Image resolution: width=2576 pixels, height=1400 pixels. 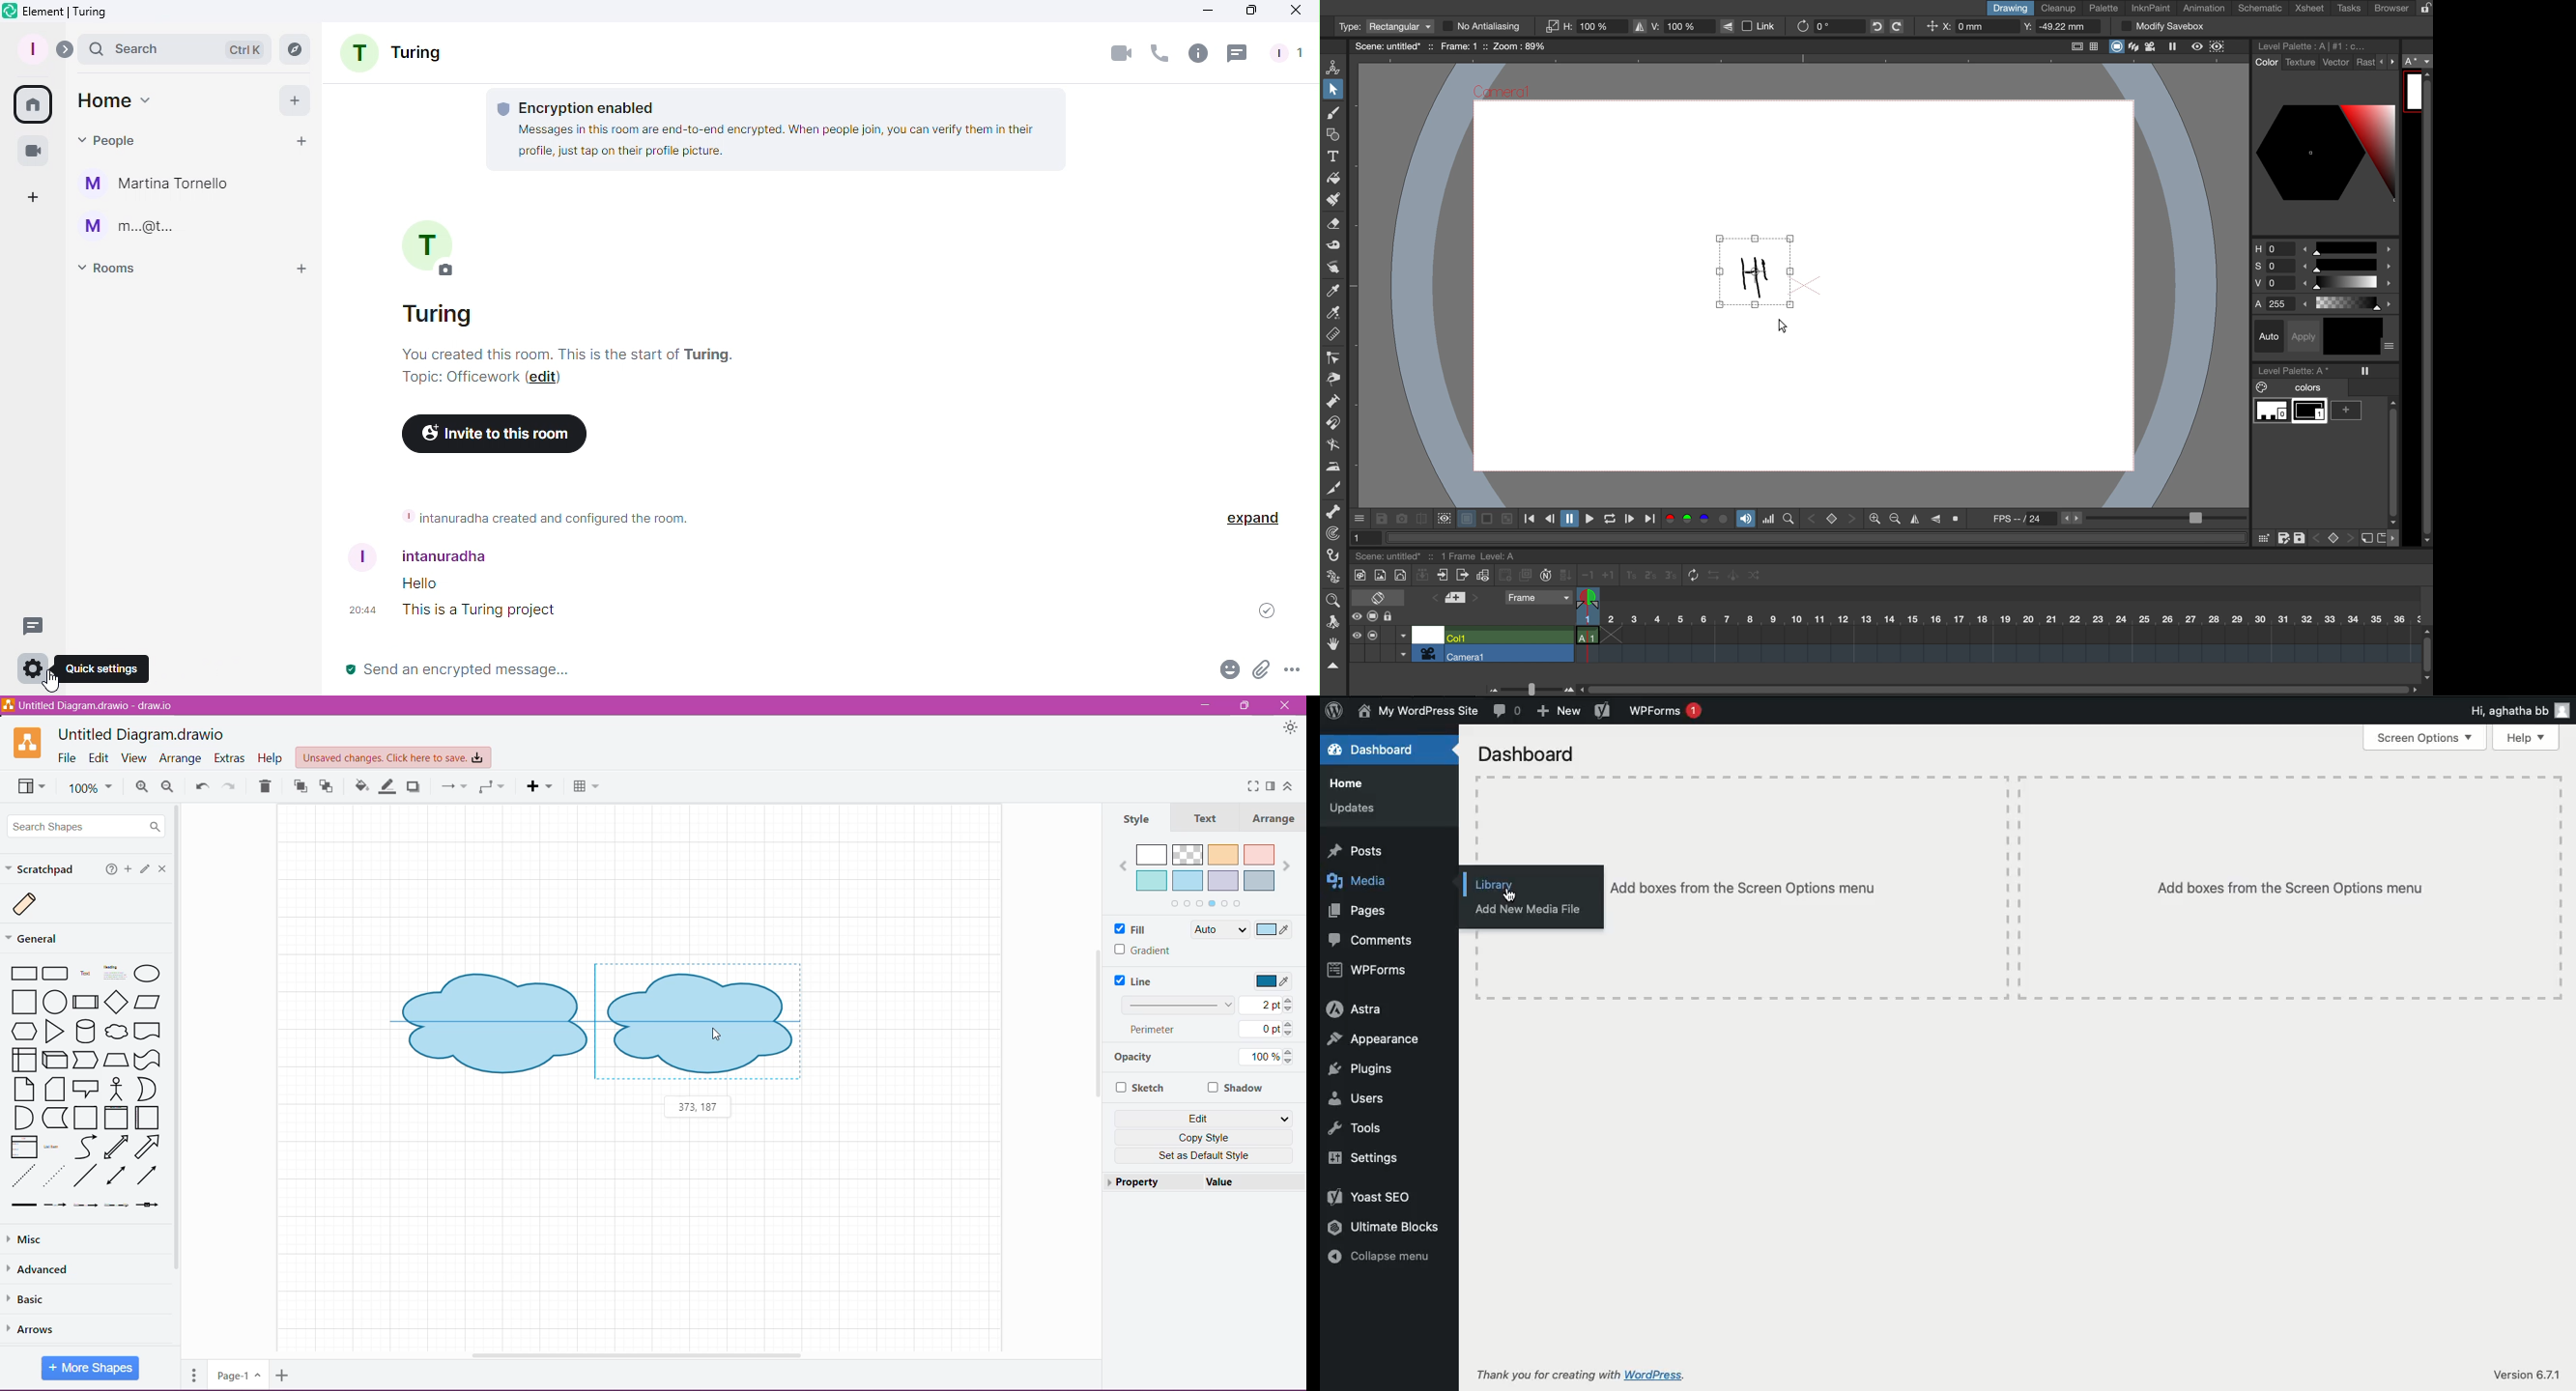 What do you see at coordinates (453, 787) in the screenshot?
I see `Connection` at bounding box center [453, 787].